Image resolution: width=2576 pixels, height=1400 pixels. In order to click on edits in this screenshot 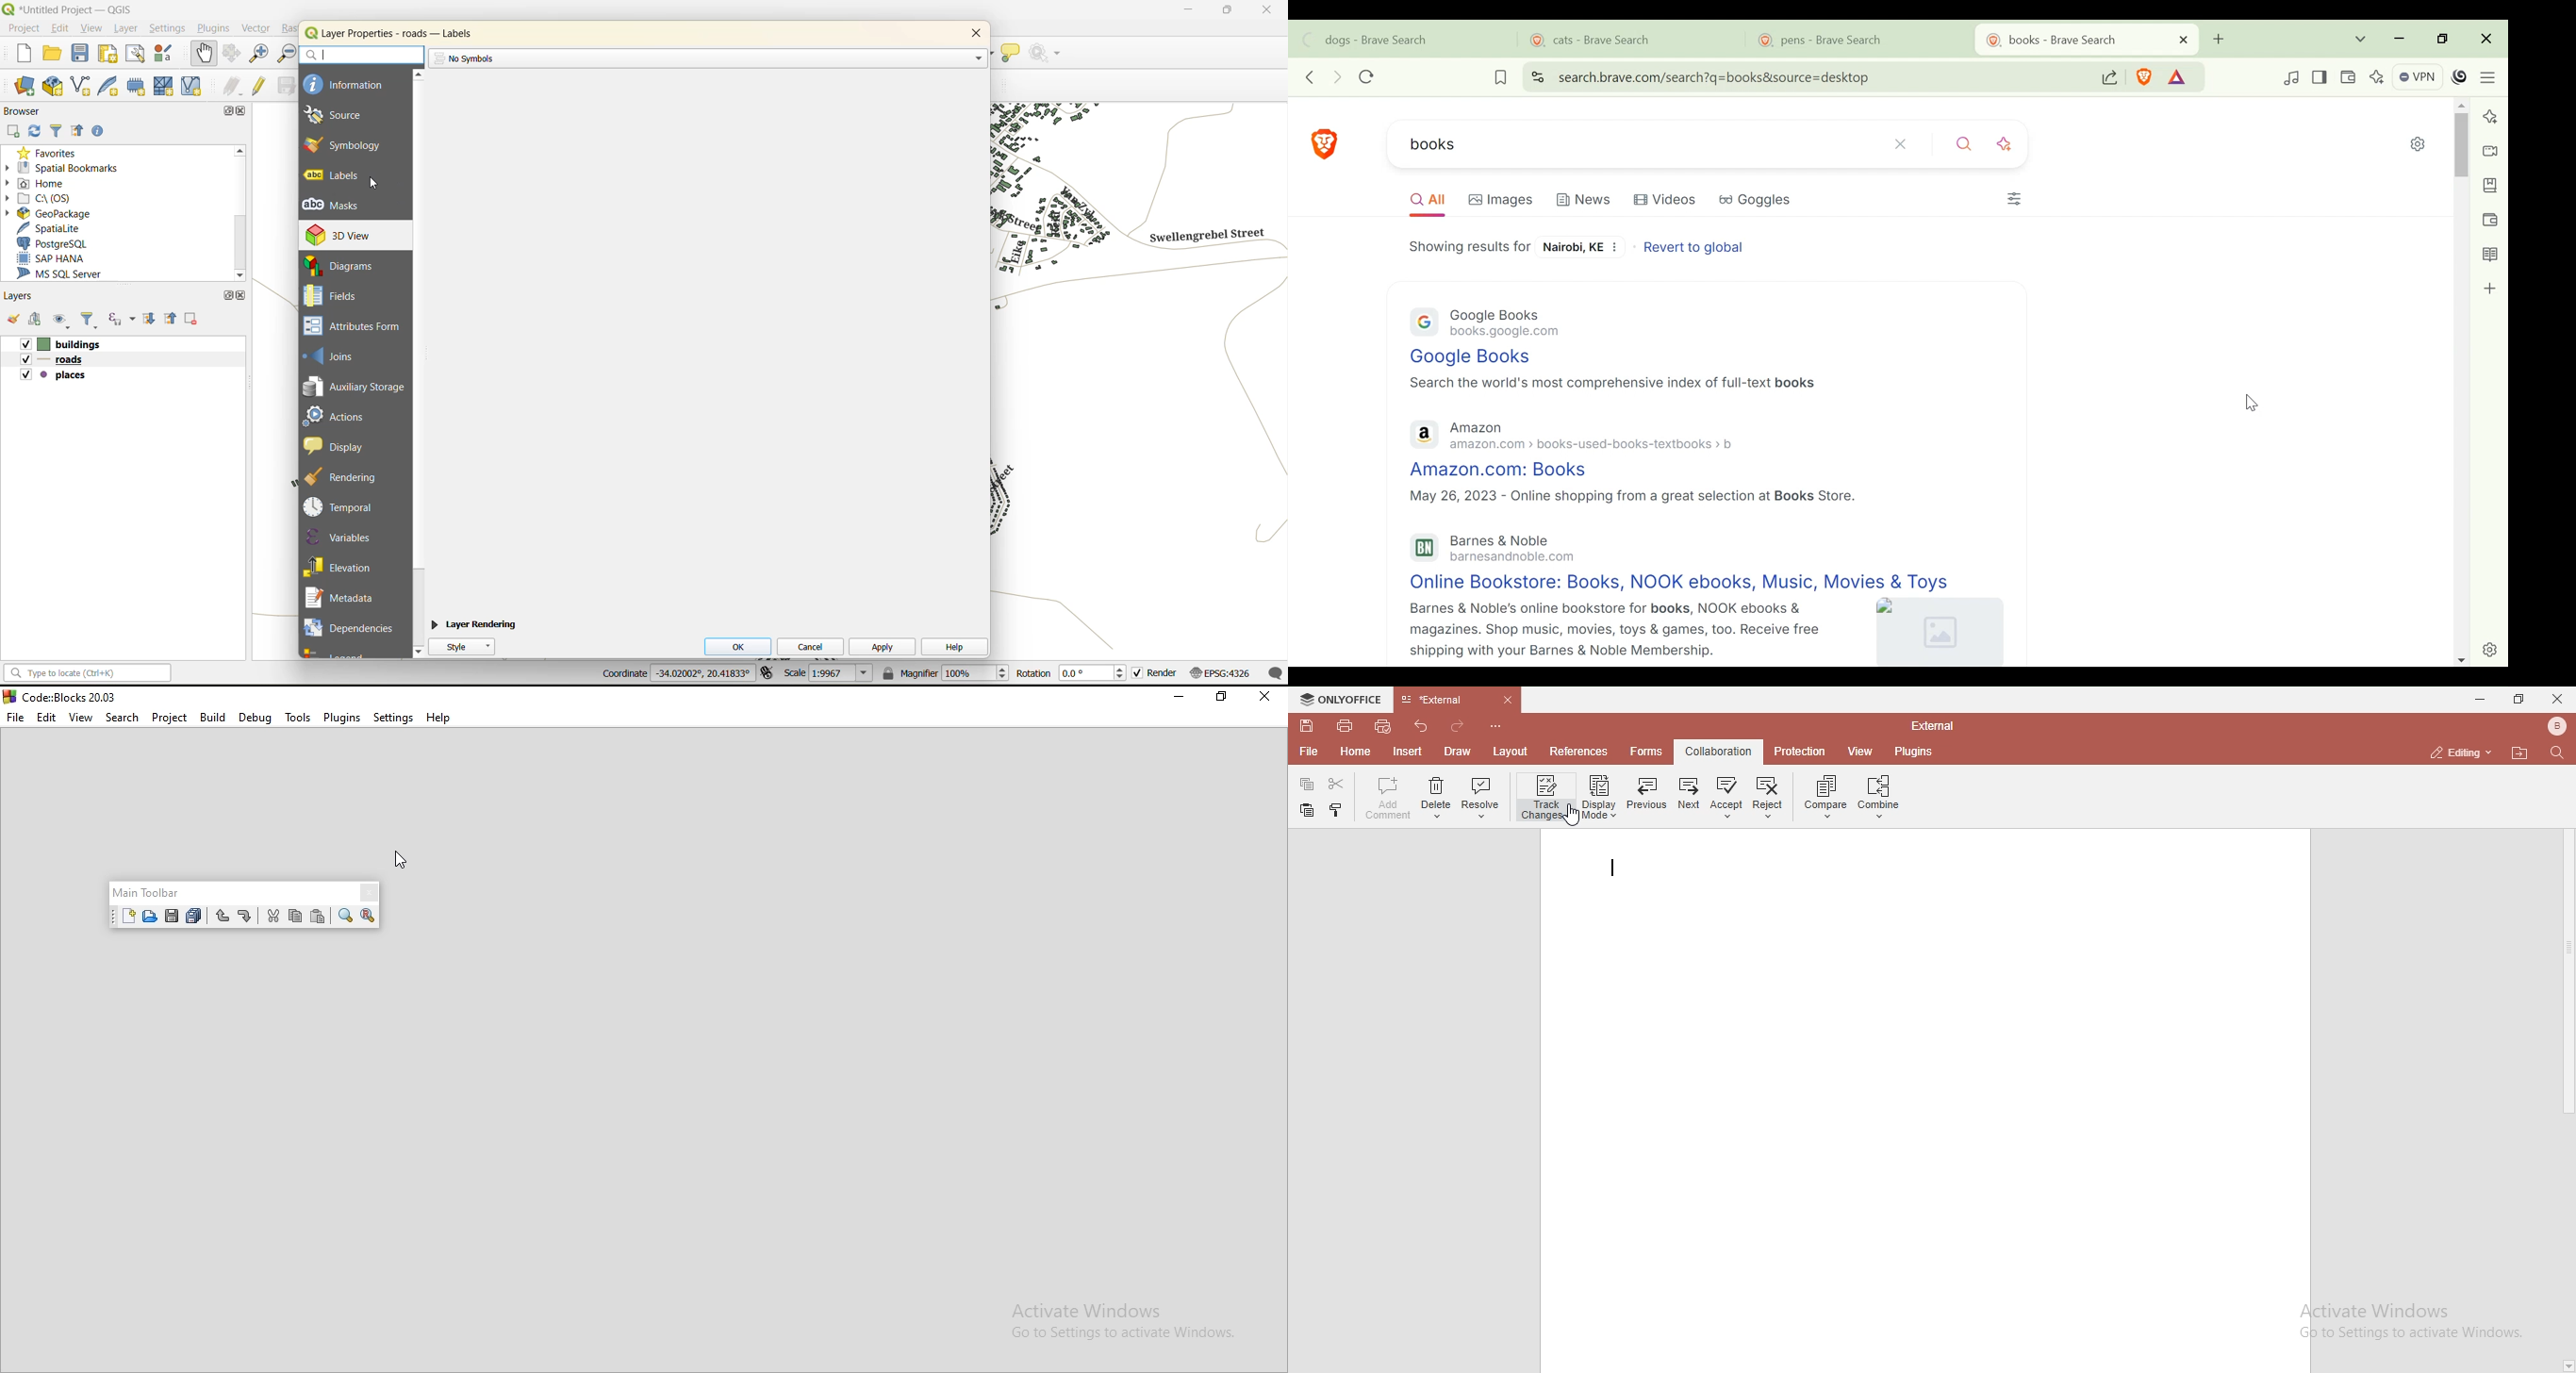, I will do `click(233, 86)`.